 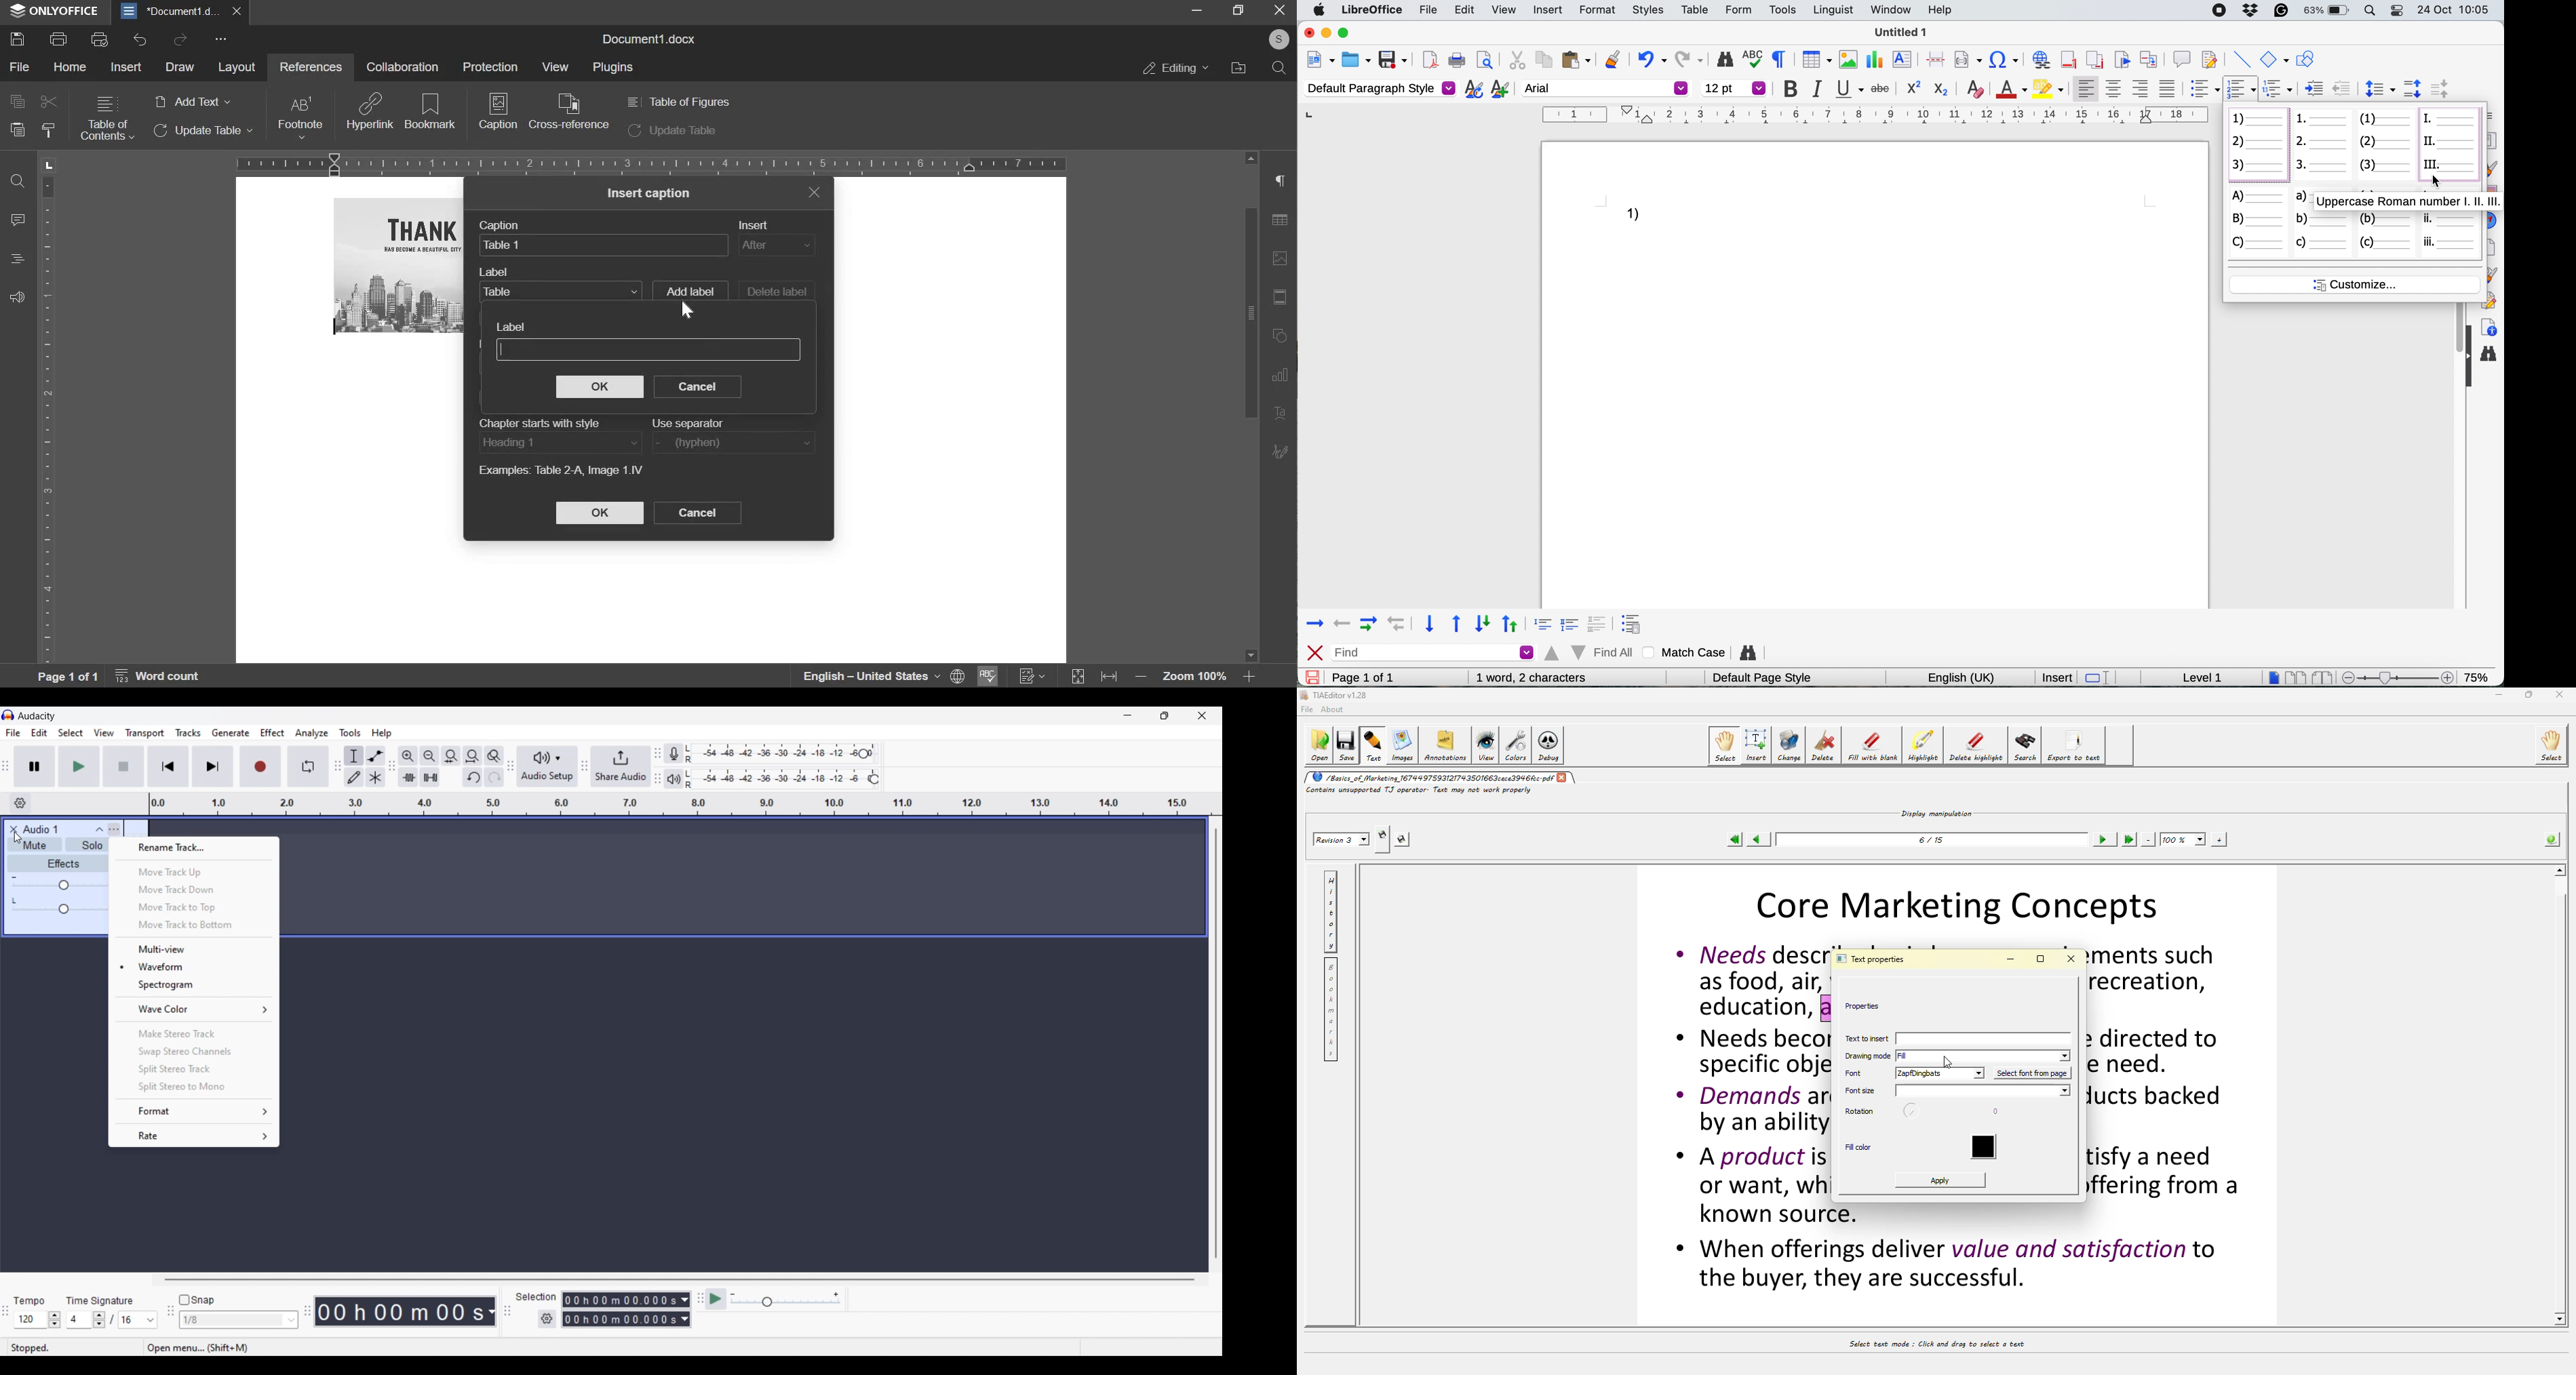 What do you see at coordinates (1935, 58) in the screenshot?
I see `insert page break` at bounding box center [1935, 58].